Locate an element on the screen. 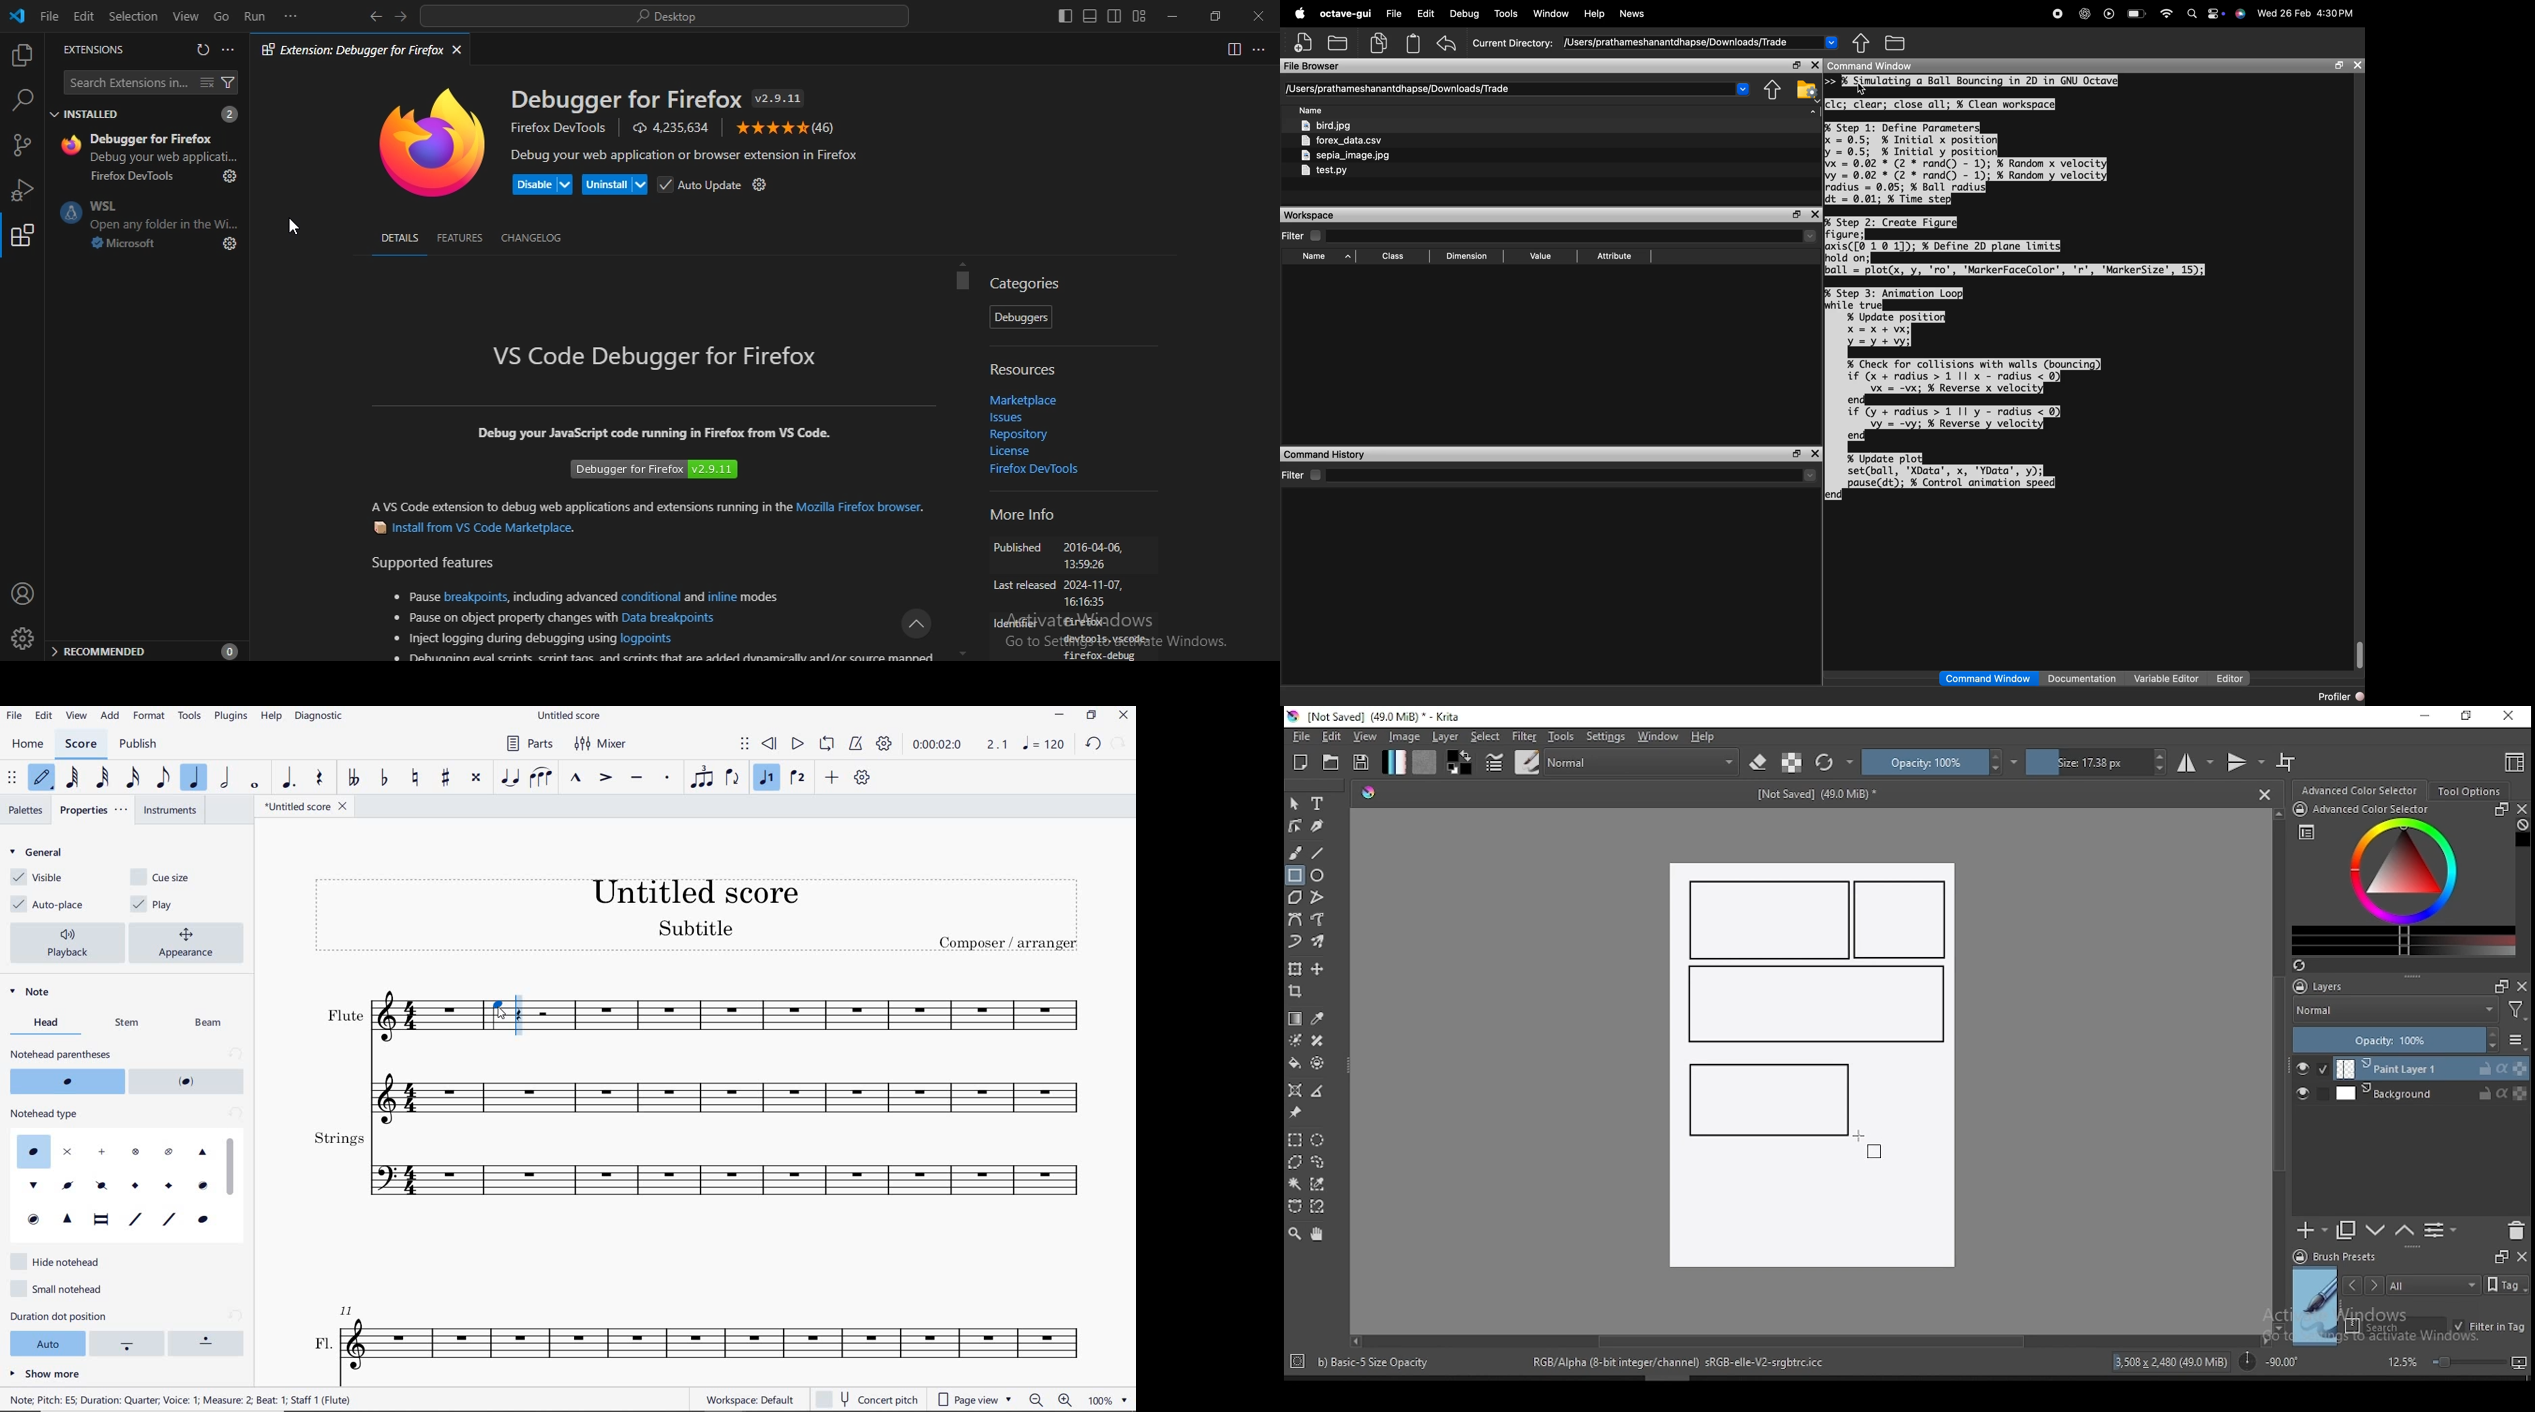 The height and width of the screenshot is (1428, 2548). Hue is located at coordinates (1368, 792).